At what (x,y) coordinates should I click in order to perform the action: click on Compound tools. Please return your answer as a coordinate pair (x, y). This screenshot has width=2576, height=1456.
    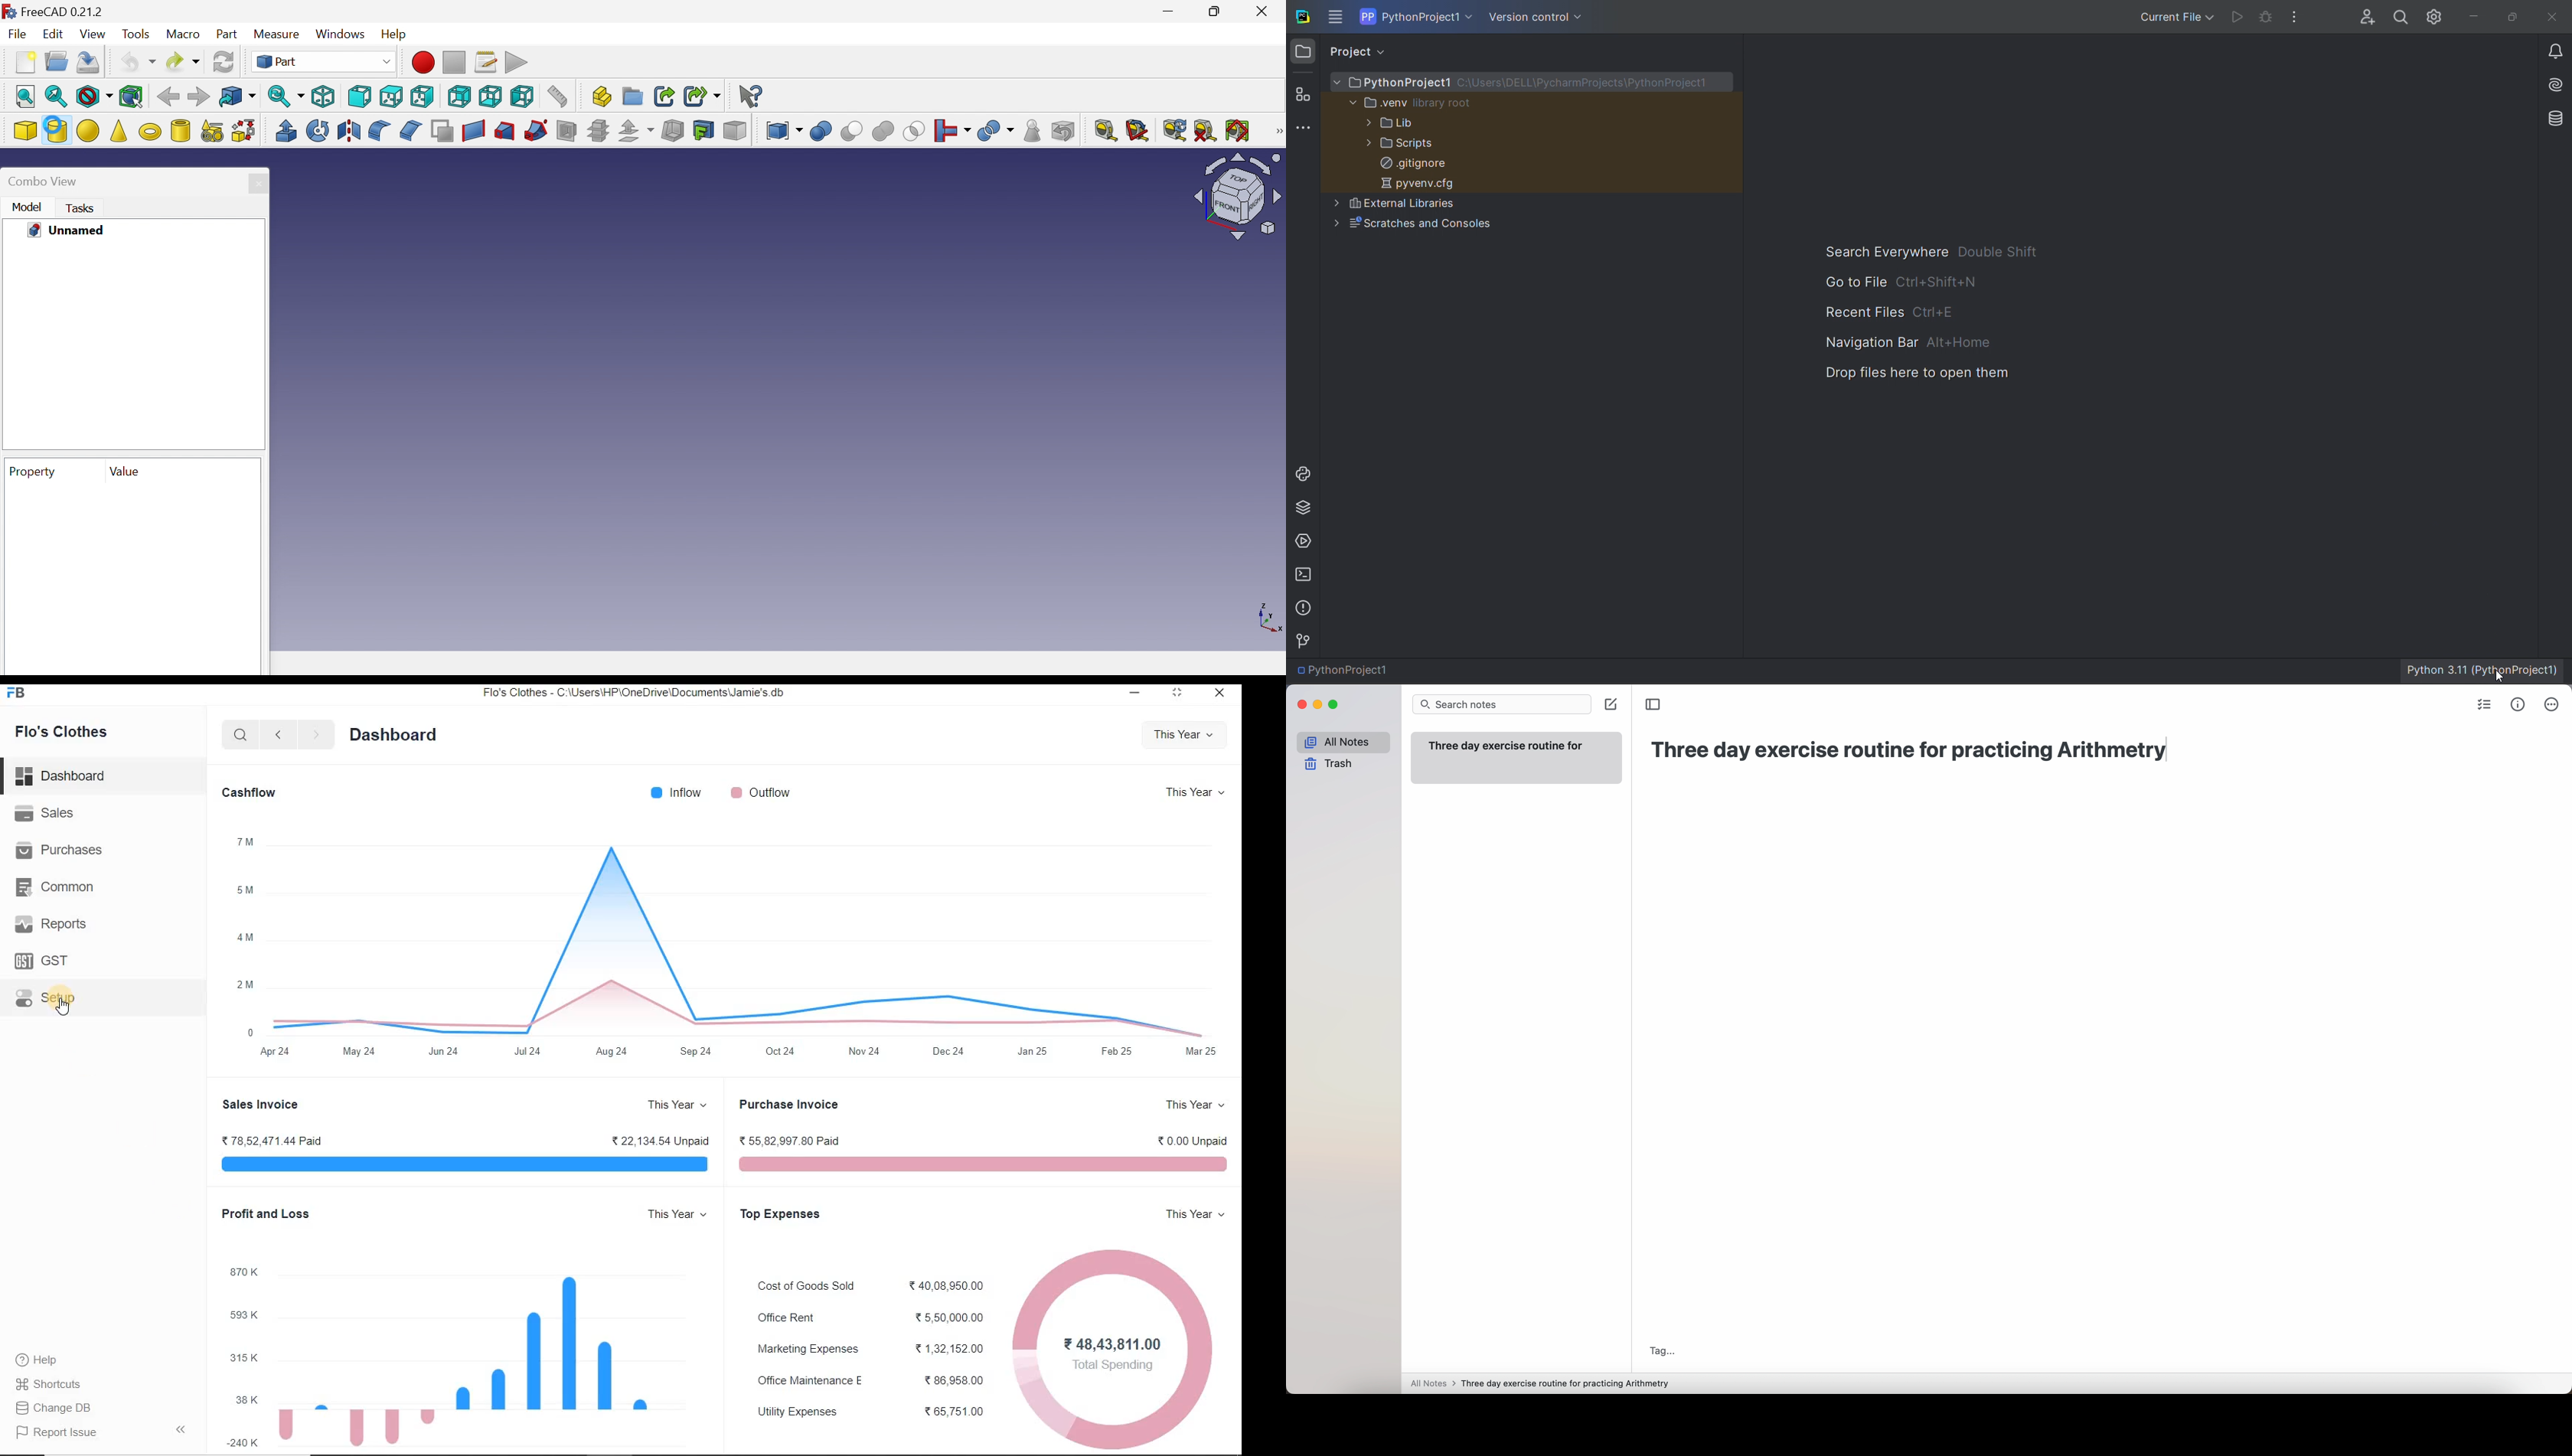
    Looking at the image, I should click on (783, 131).